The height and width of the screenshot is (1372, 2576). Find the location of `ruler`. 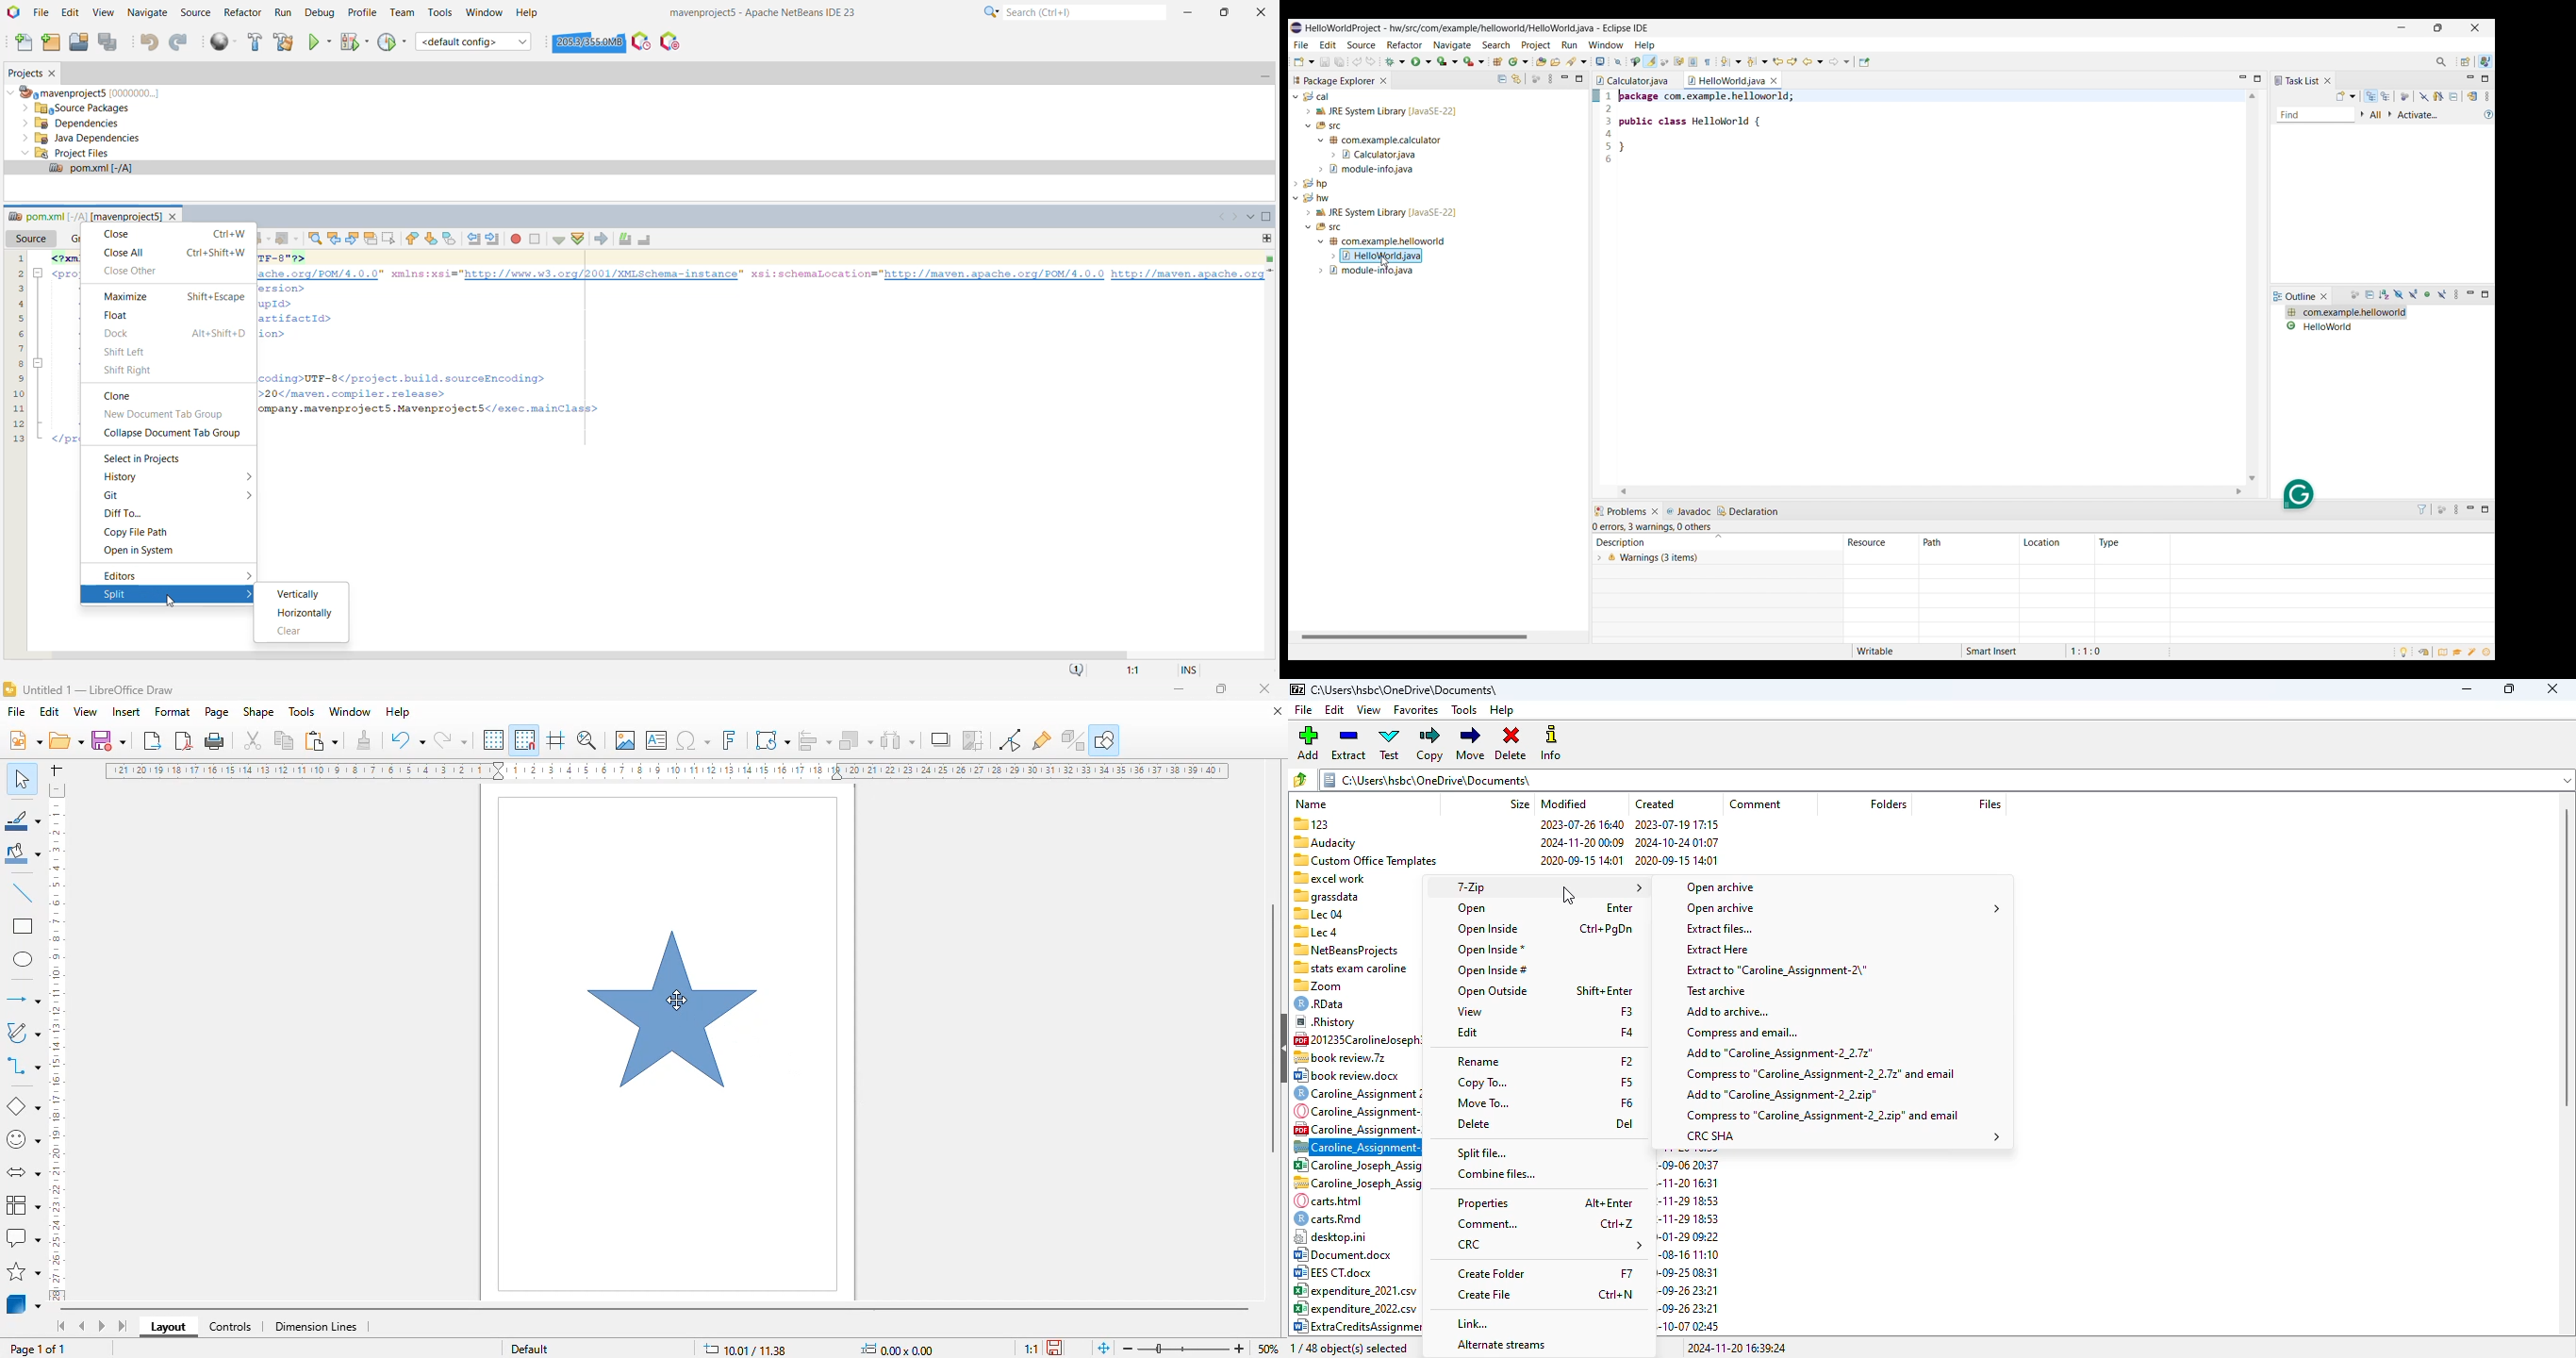

ruler is located at coordinates (667, 770).